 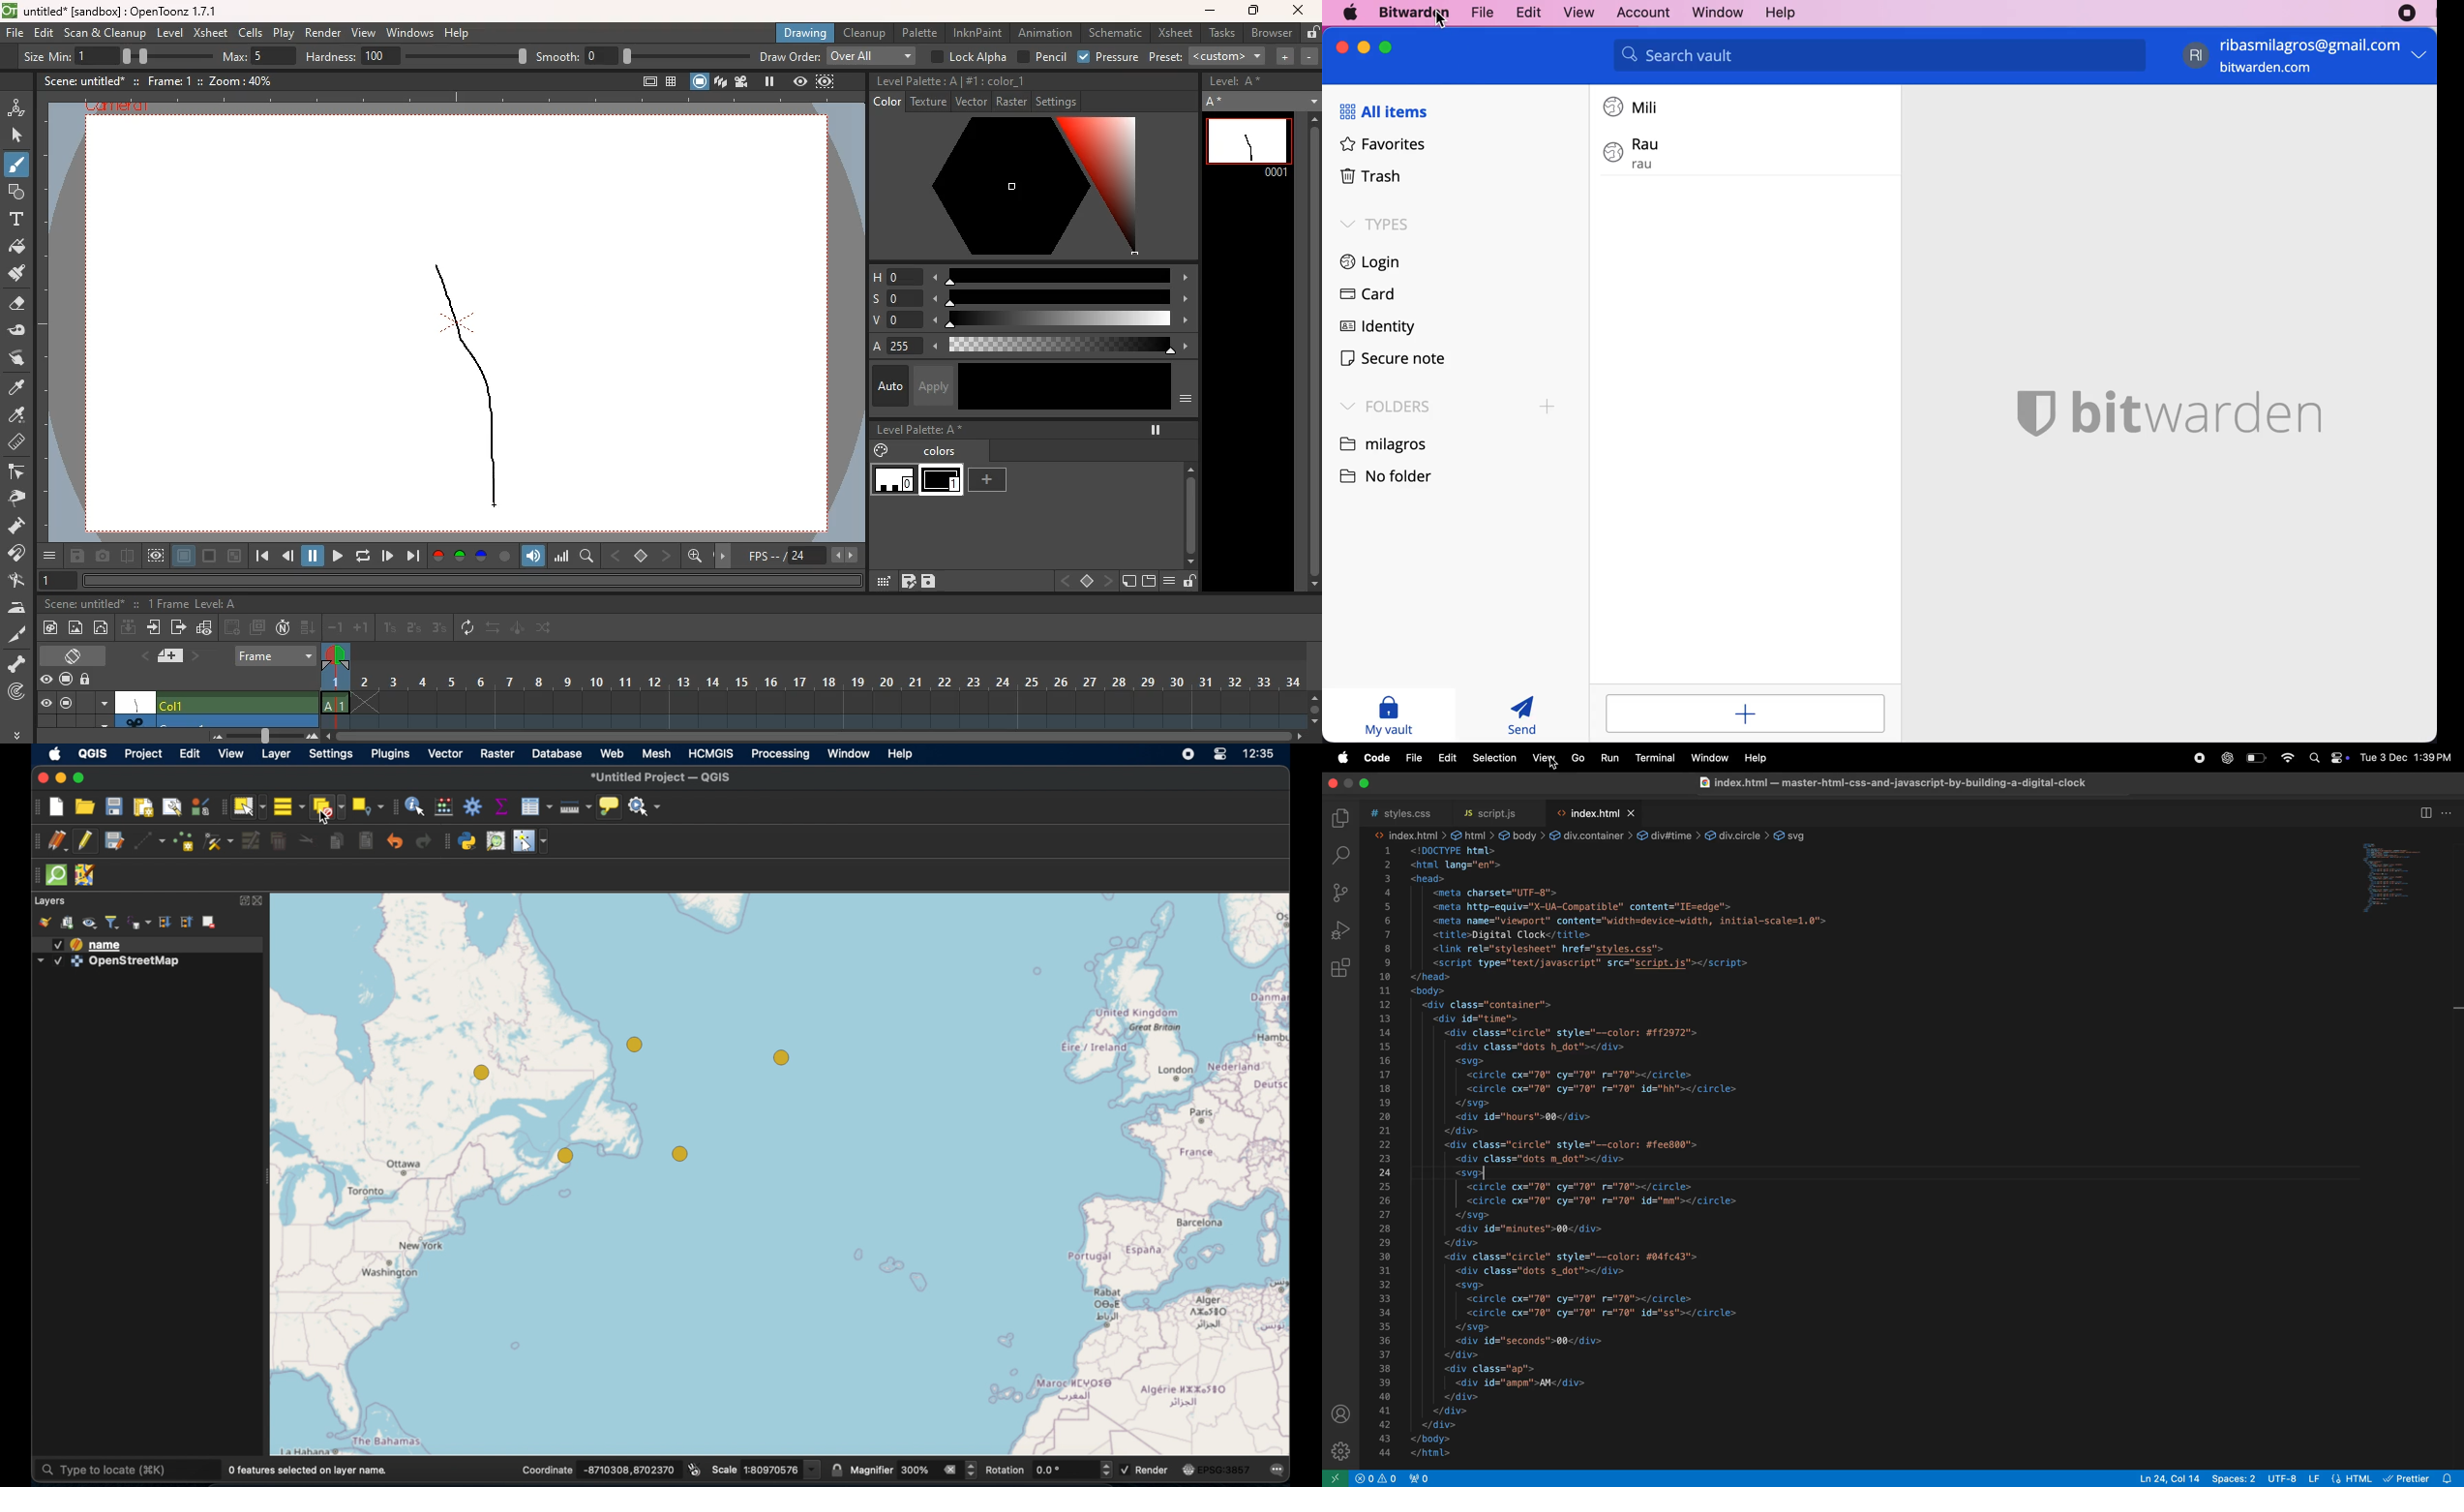 What do you see at coordinates (81, 80) in the screenshot?
I see `scene: untitled` at bounding box center [81, 80].